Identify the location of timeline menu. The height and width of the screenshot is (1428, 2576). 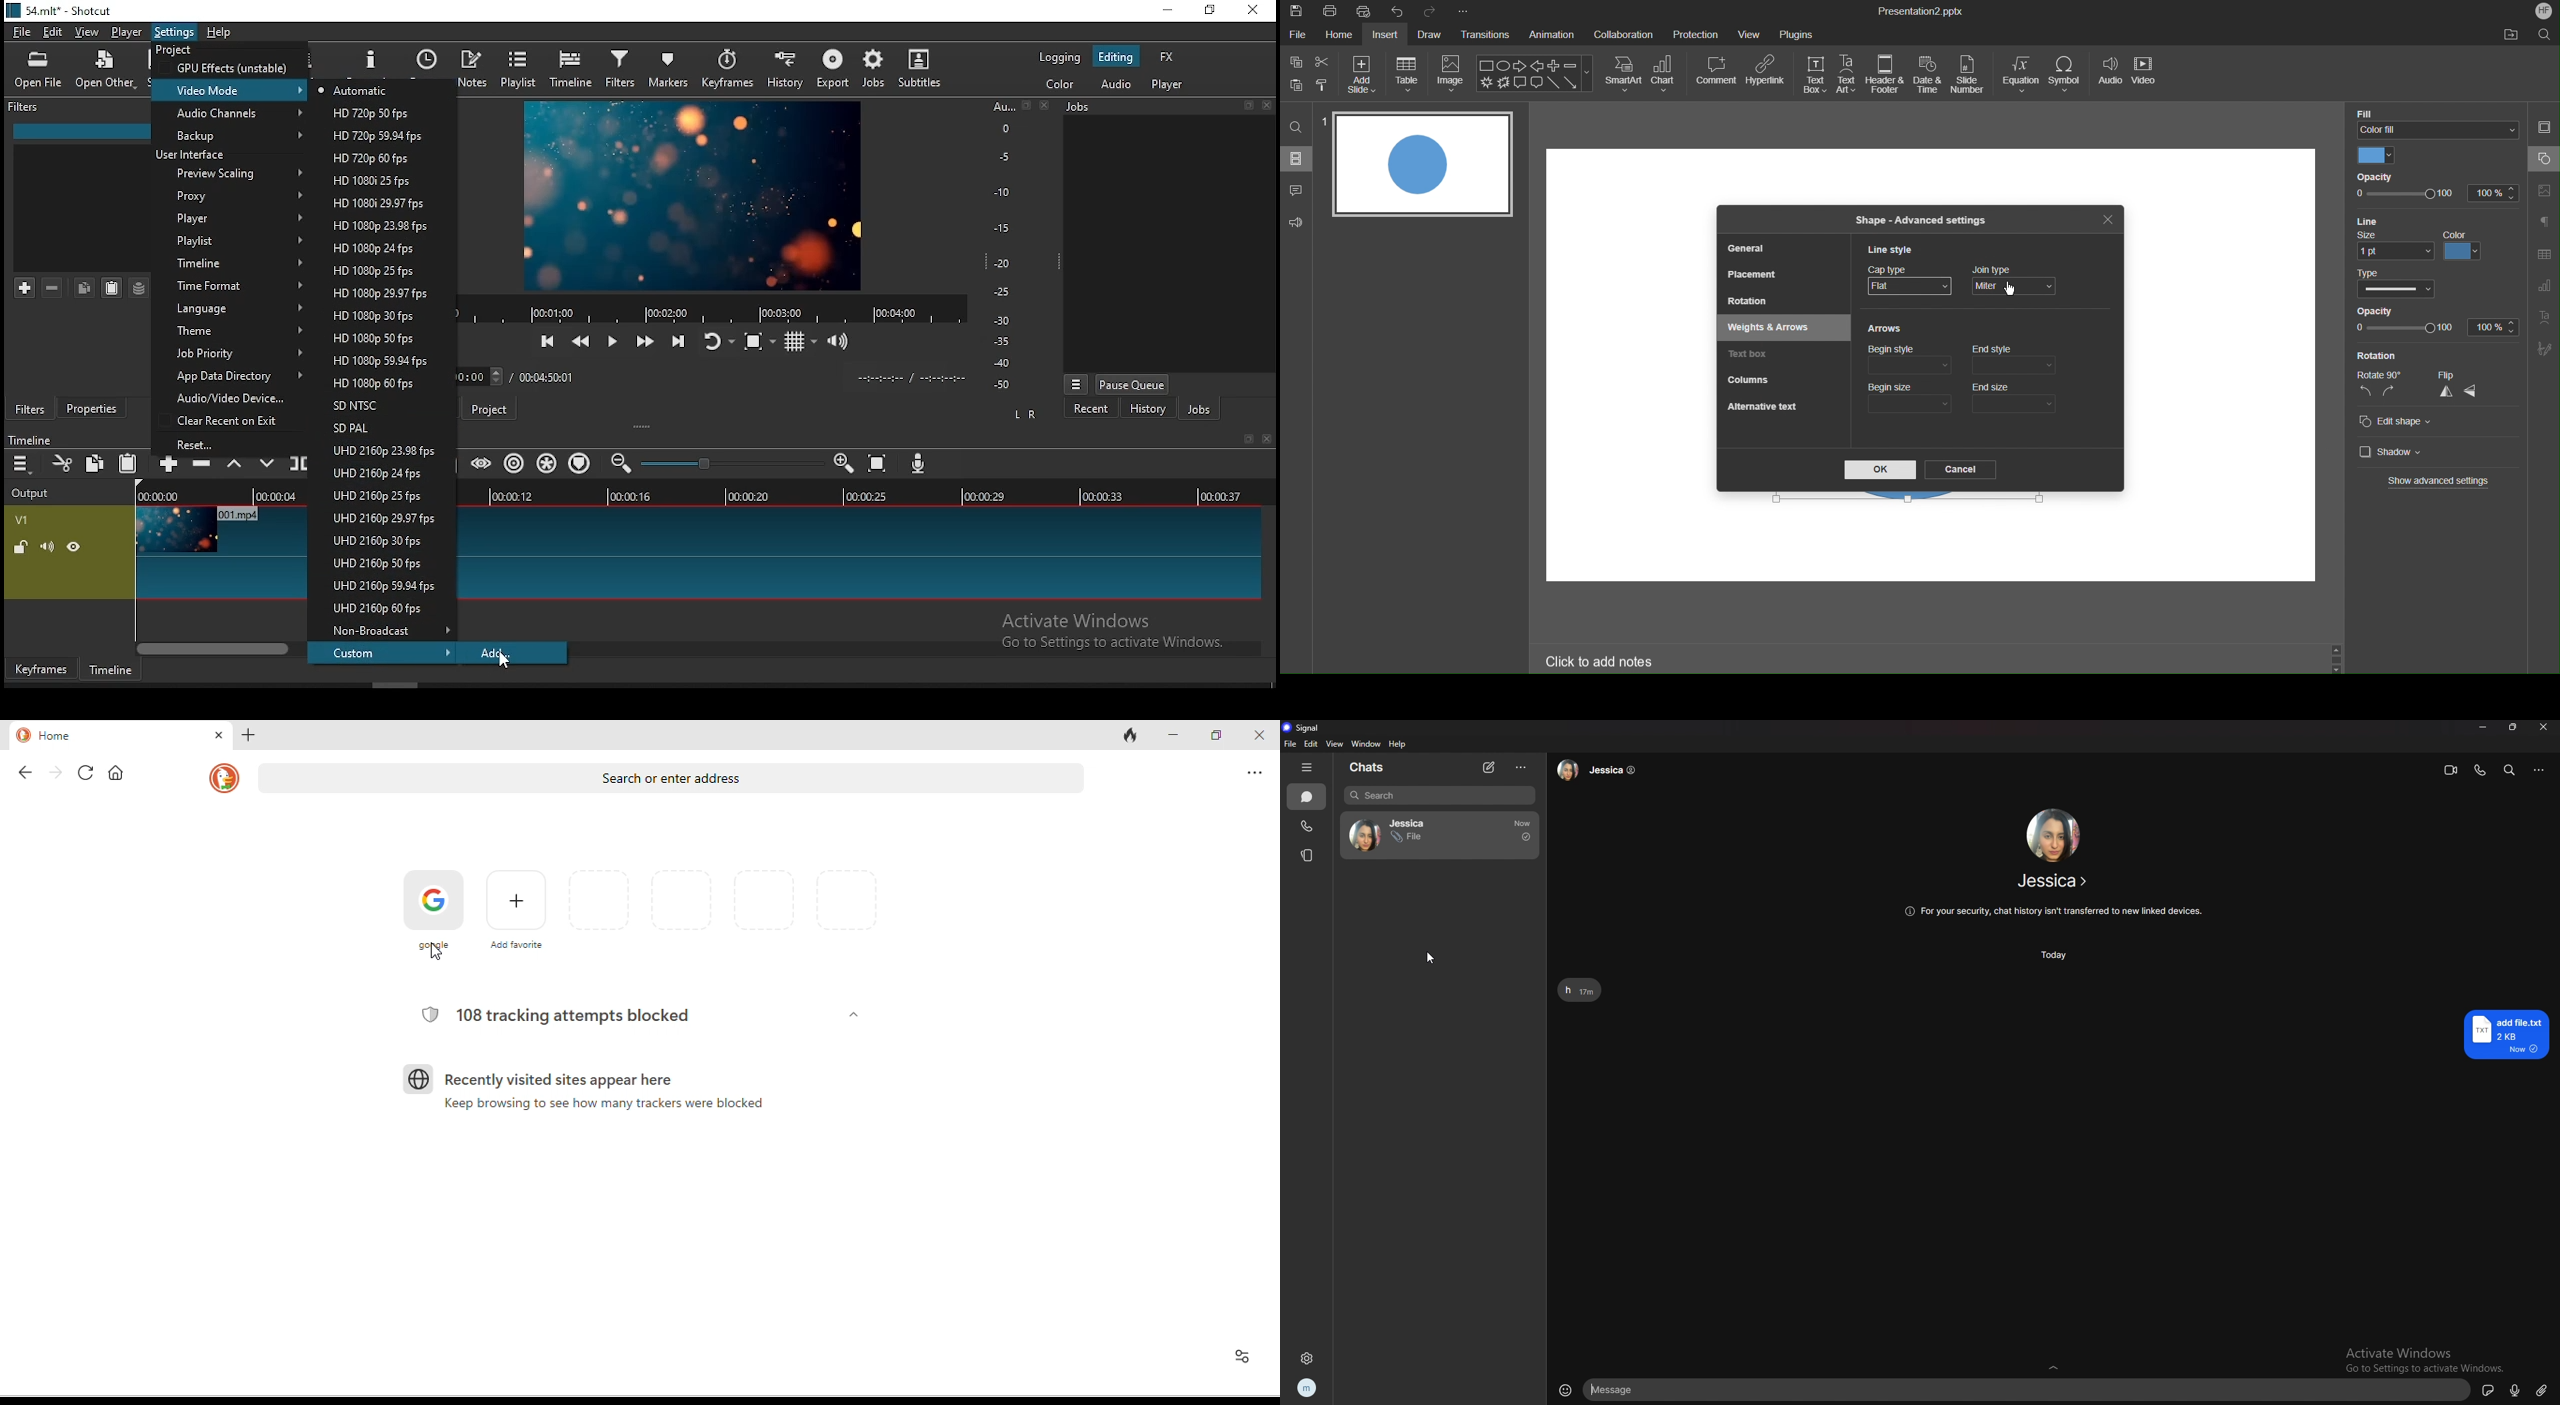
(24, 464).